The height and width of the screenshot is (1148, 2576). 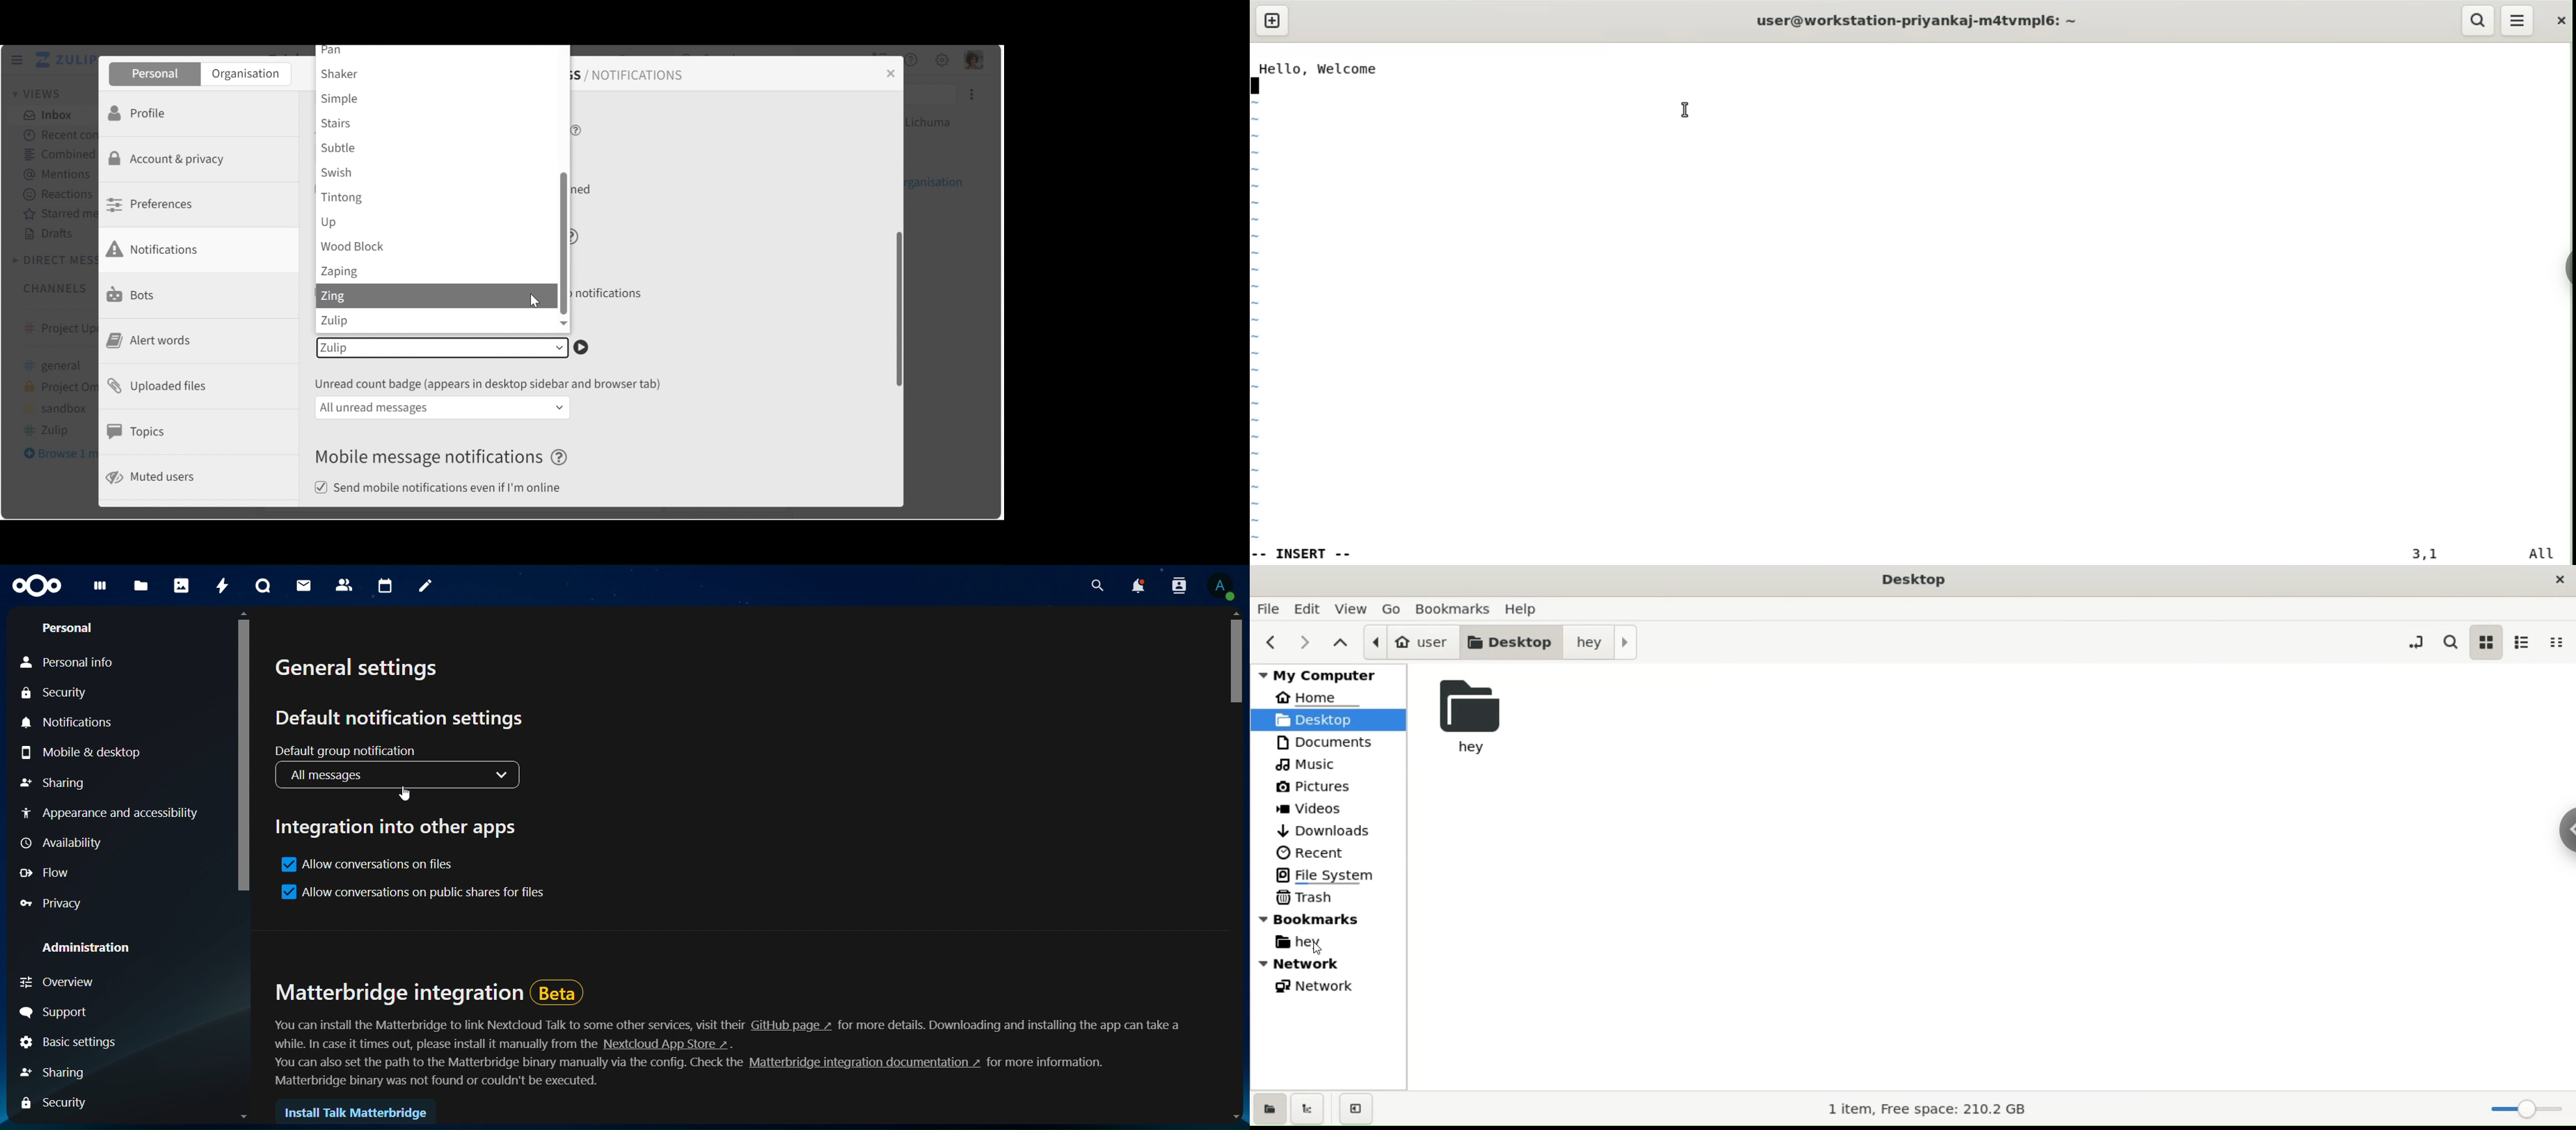 I want to click on integration into other apps, so click(x=396, y=826).